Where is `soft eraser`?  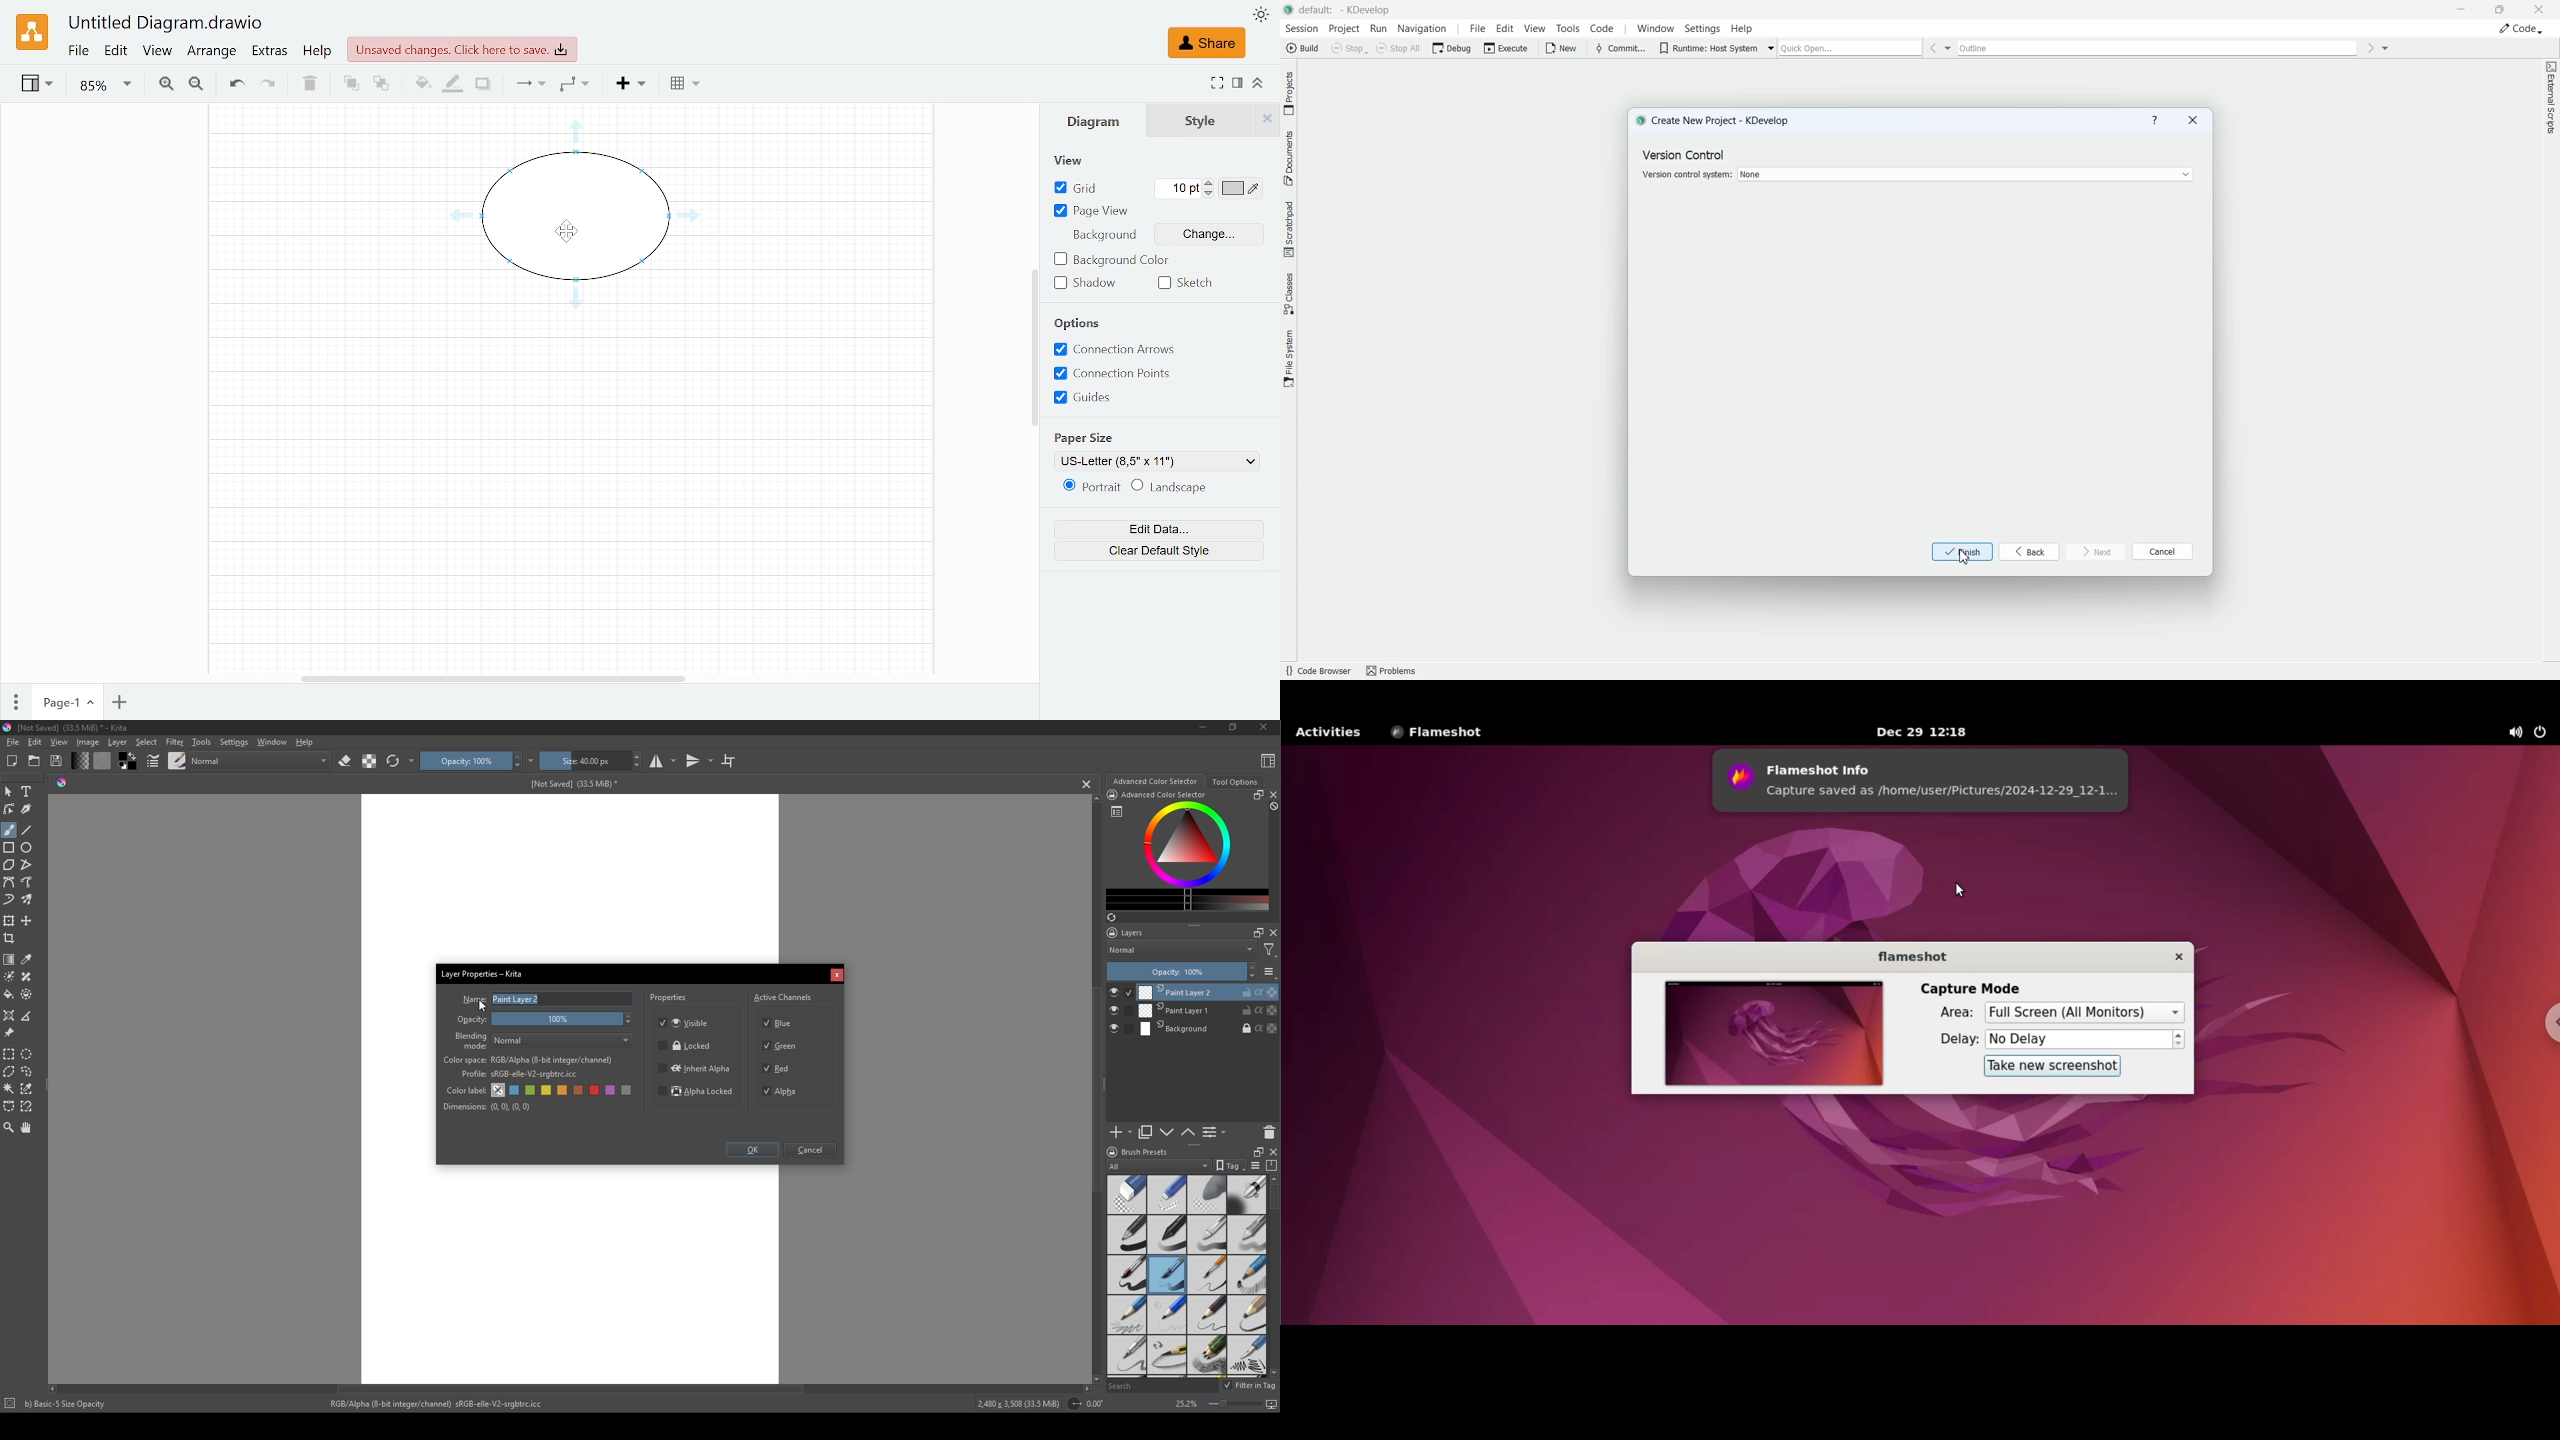
soft eraser is located at coordinates (1207, 1194).